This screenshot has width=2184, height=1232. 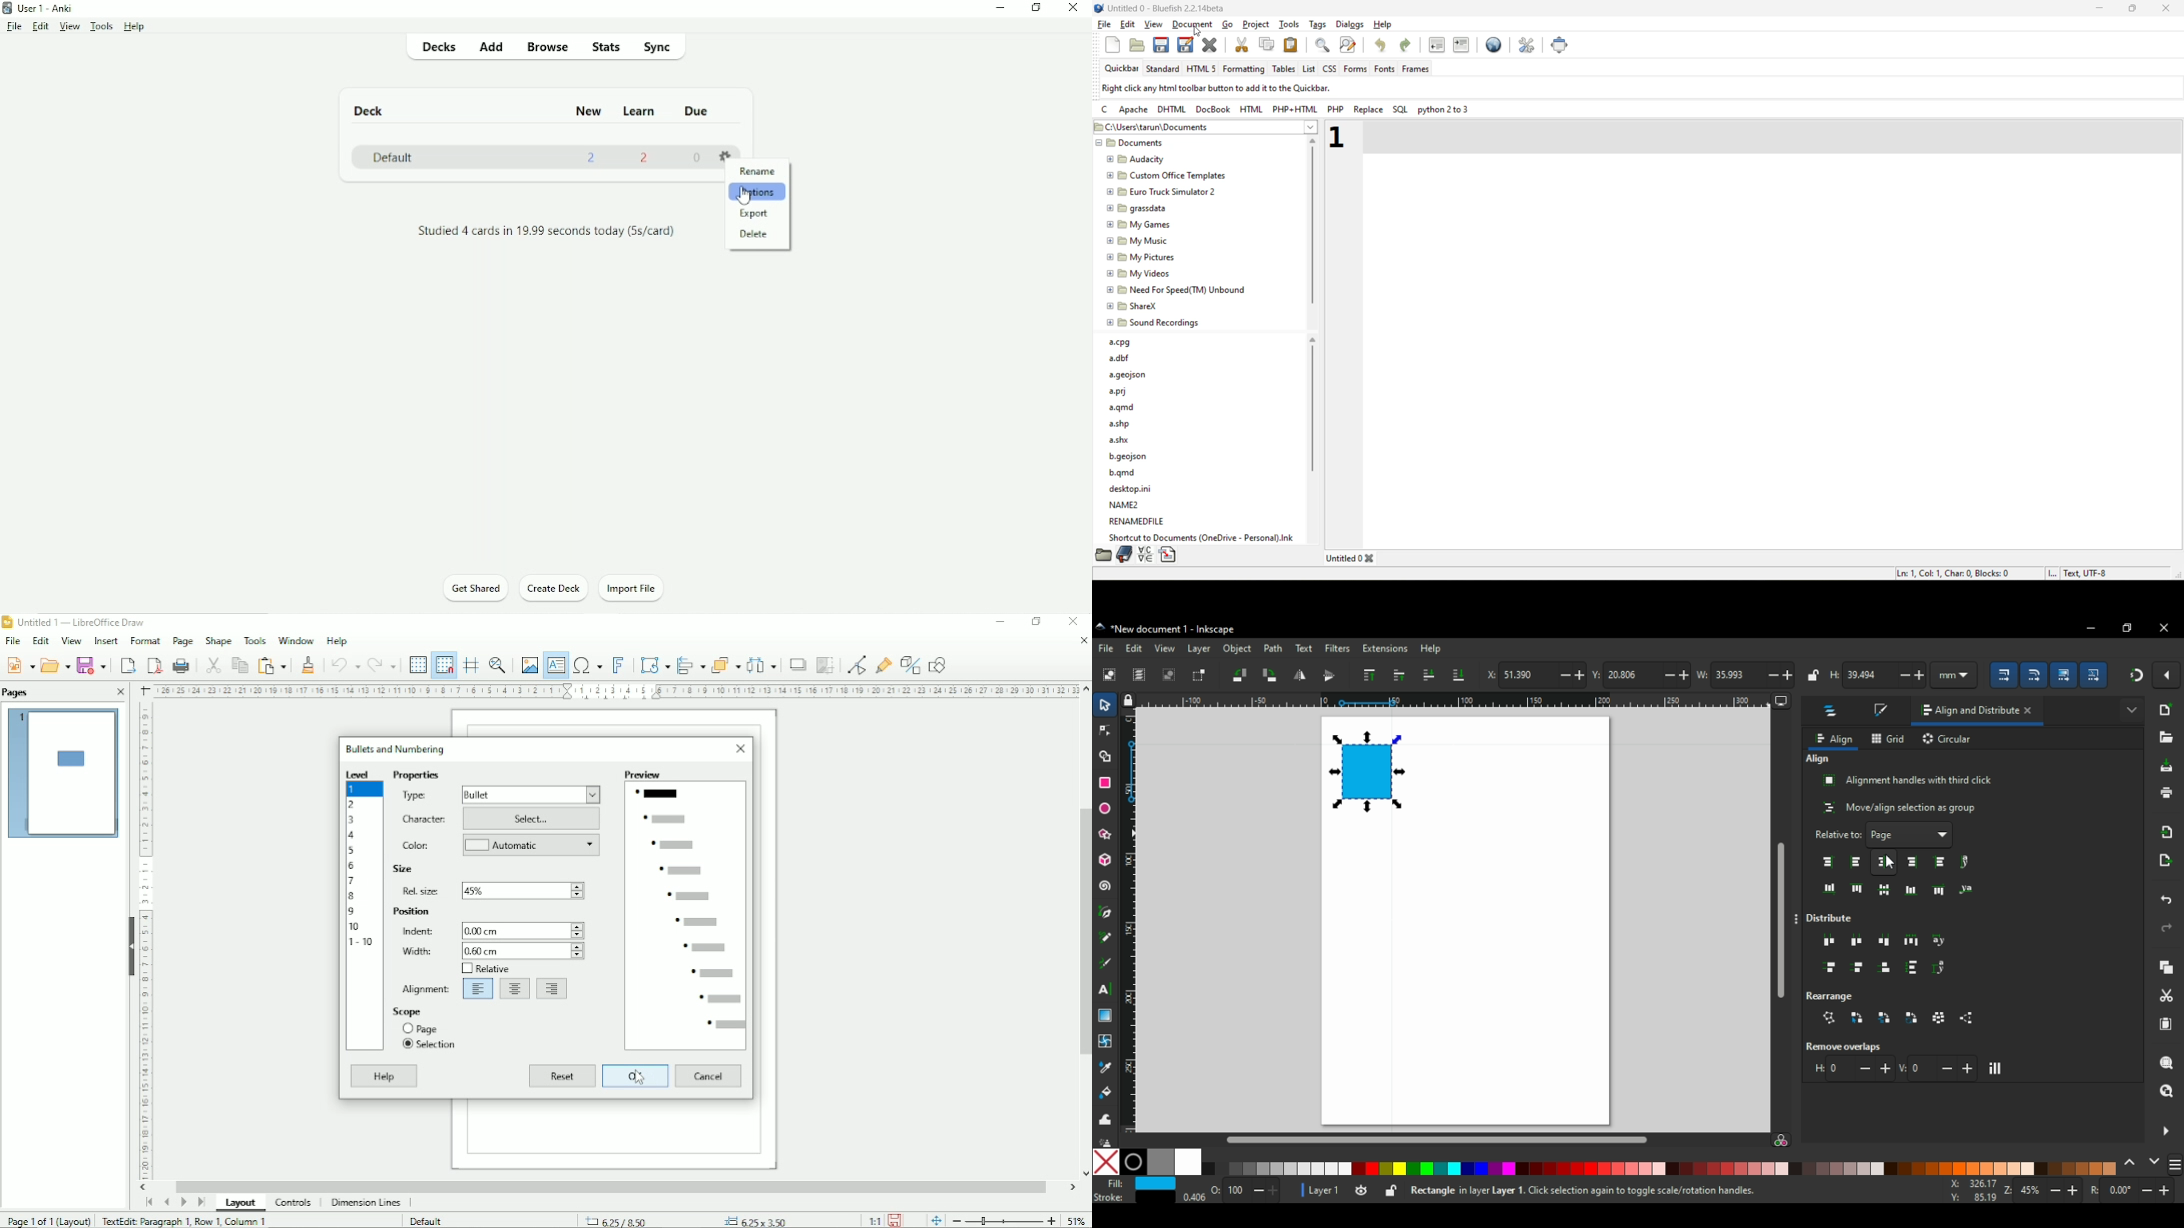 What do you see at coordinates (1125, 505) in the screenshot?
I see `name2` at bounding box center [1125, 505].